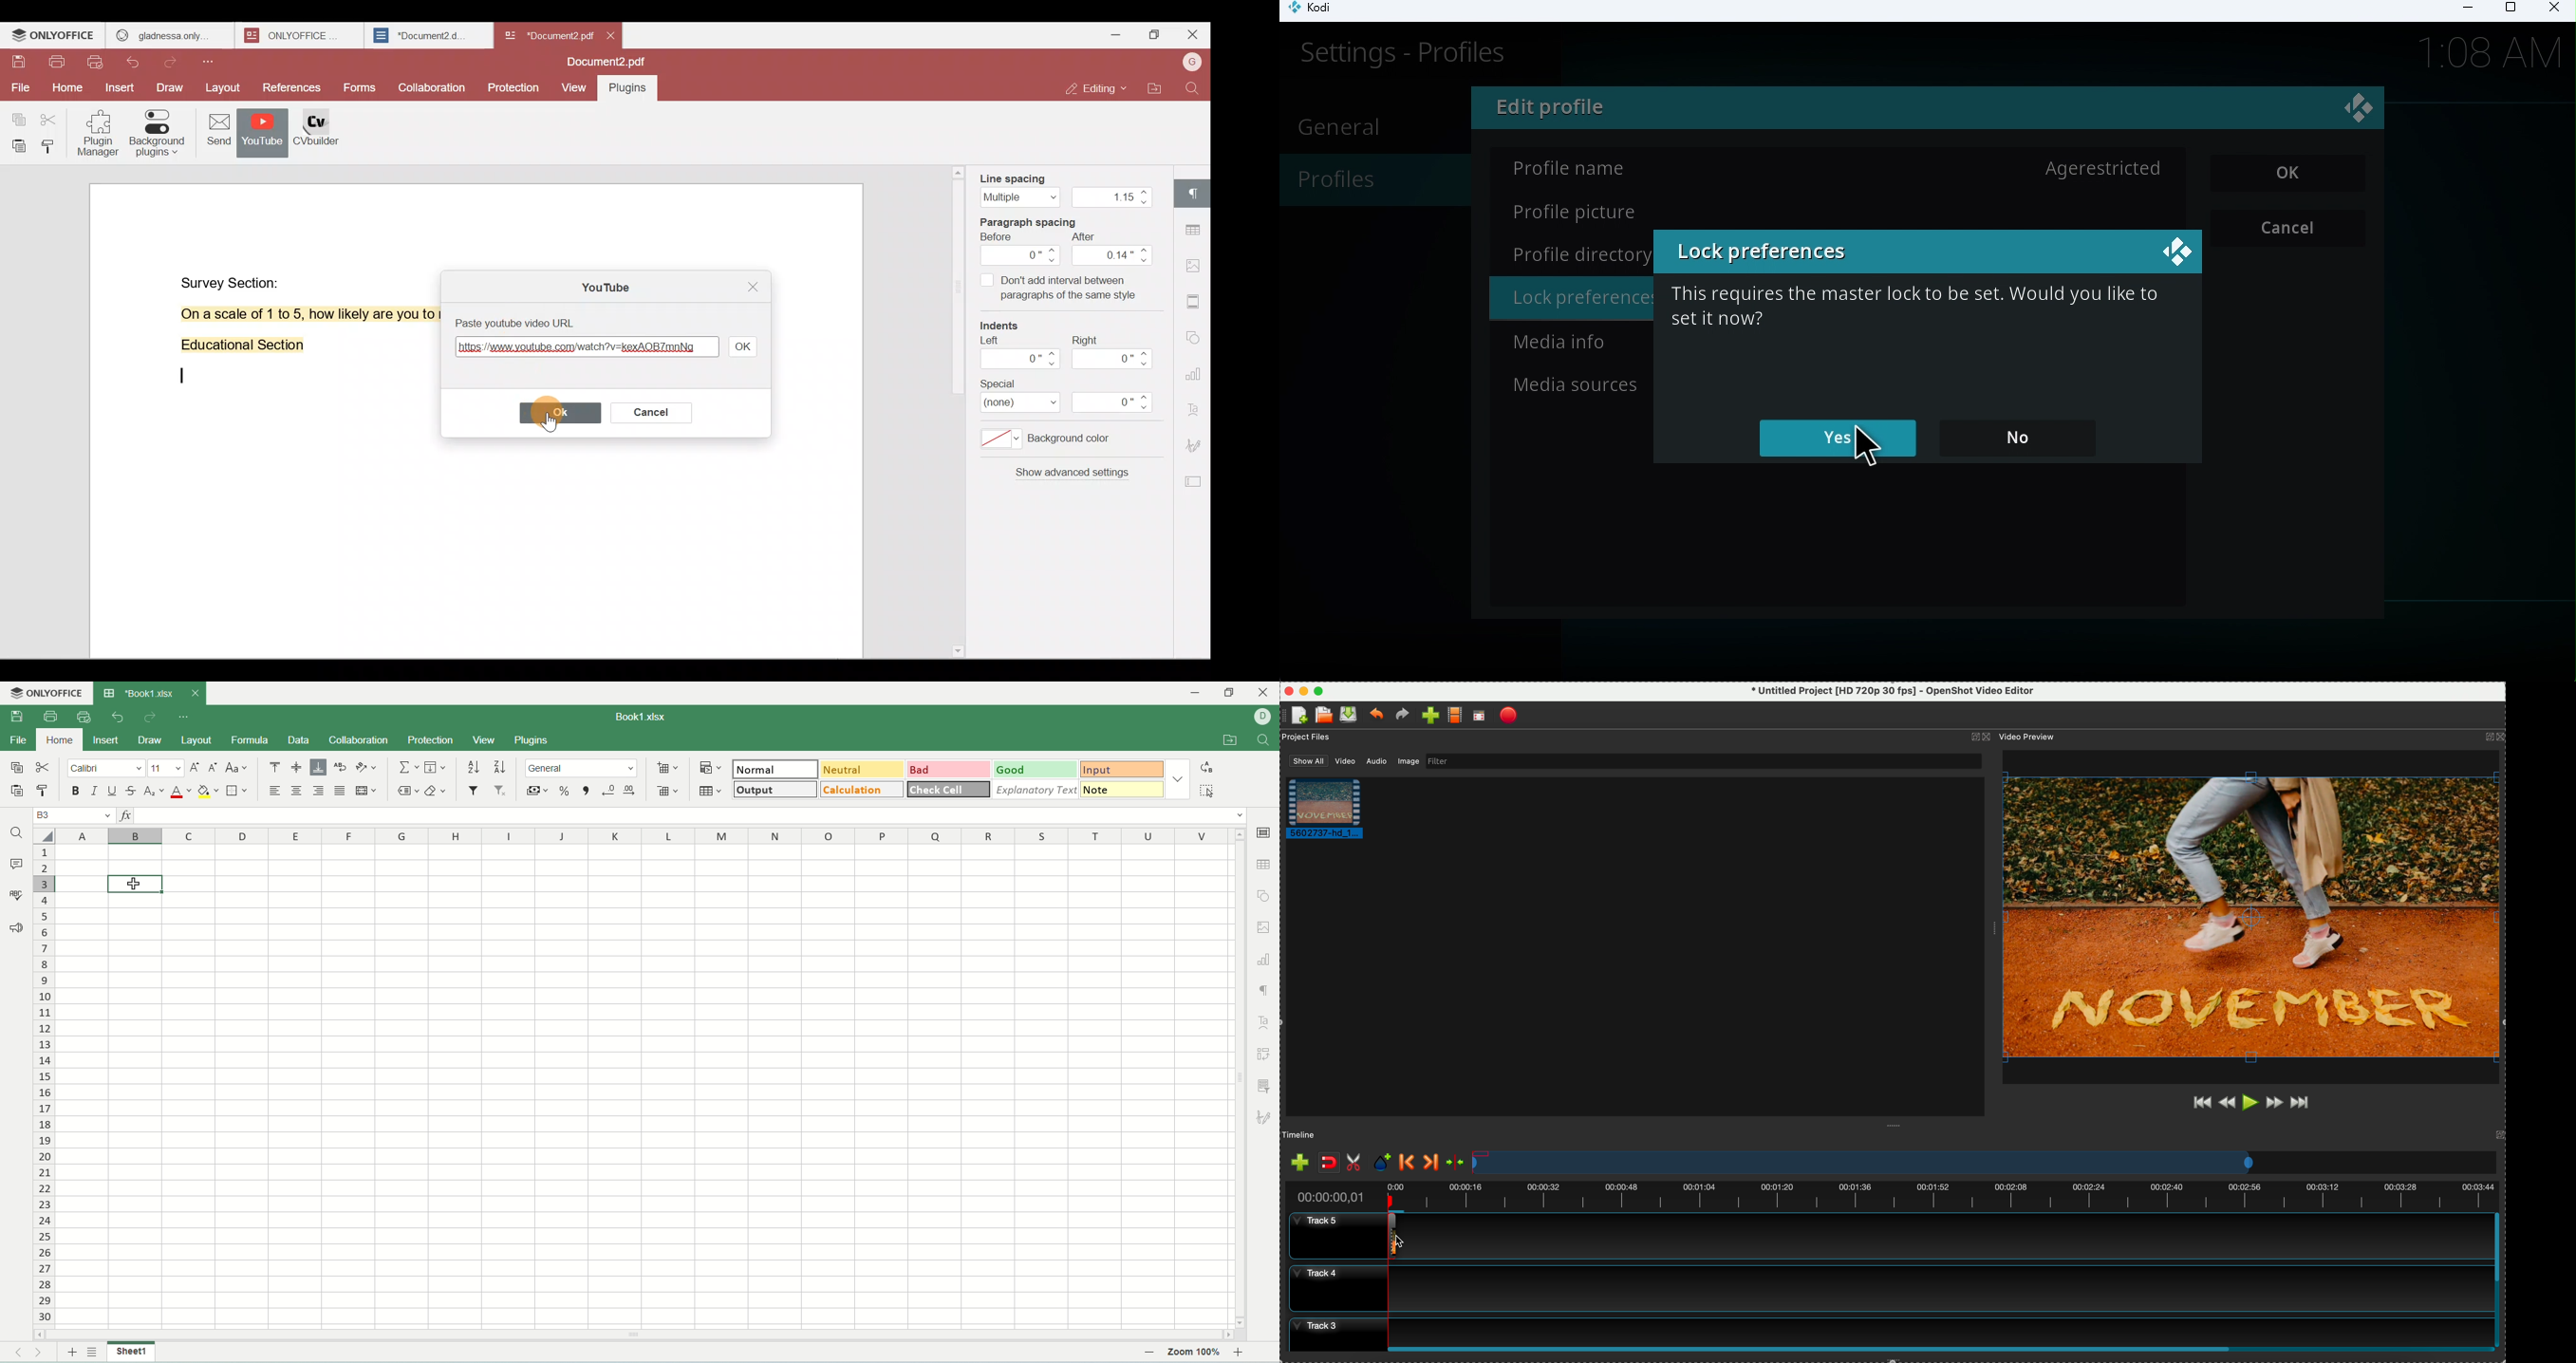  What do you see at coordinates (474, 790) in the screenshot?
I see `filter` at bounding box center [474, 790].